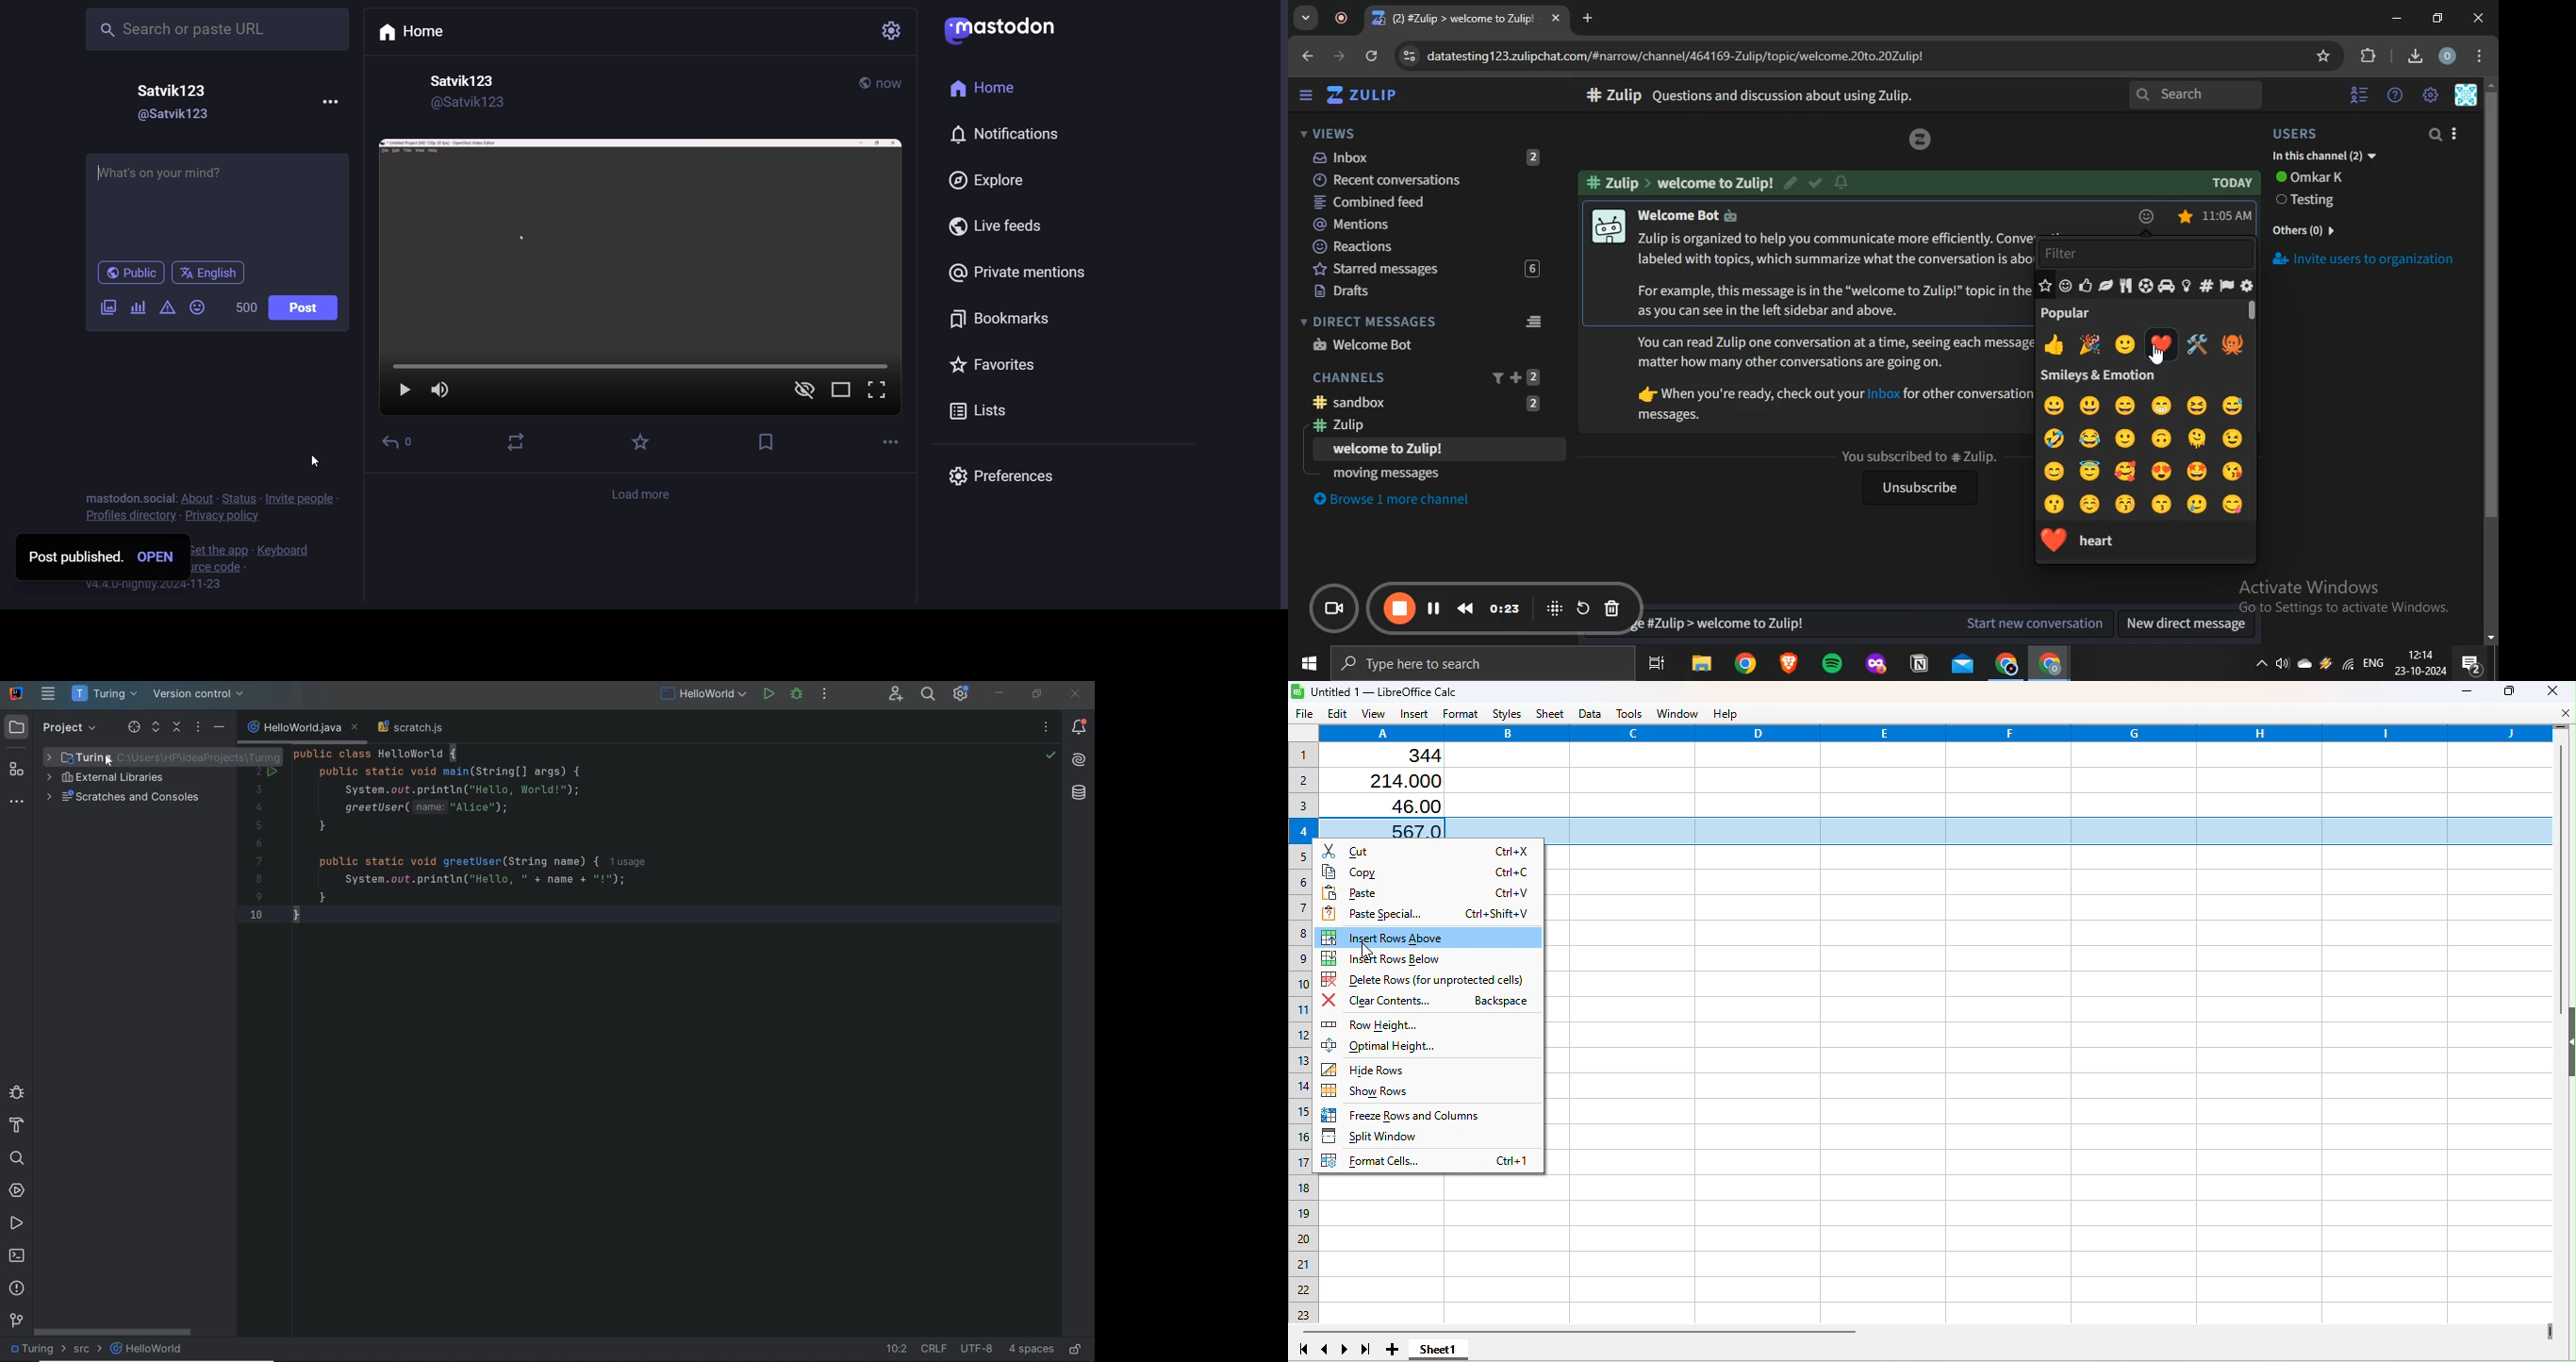 This screenshot has width=2576, height=1372. I want to click on grinning, so click(2056, 403).